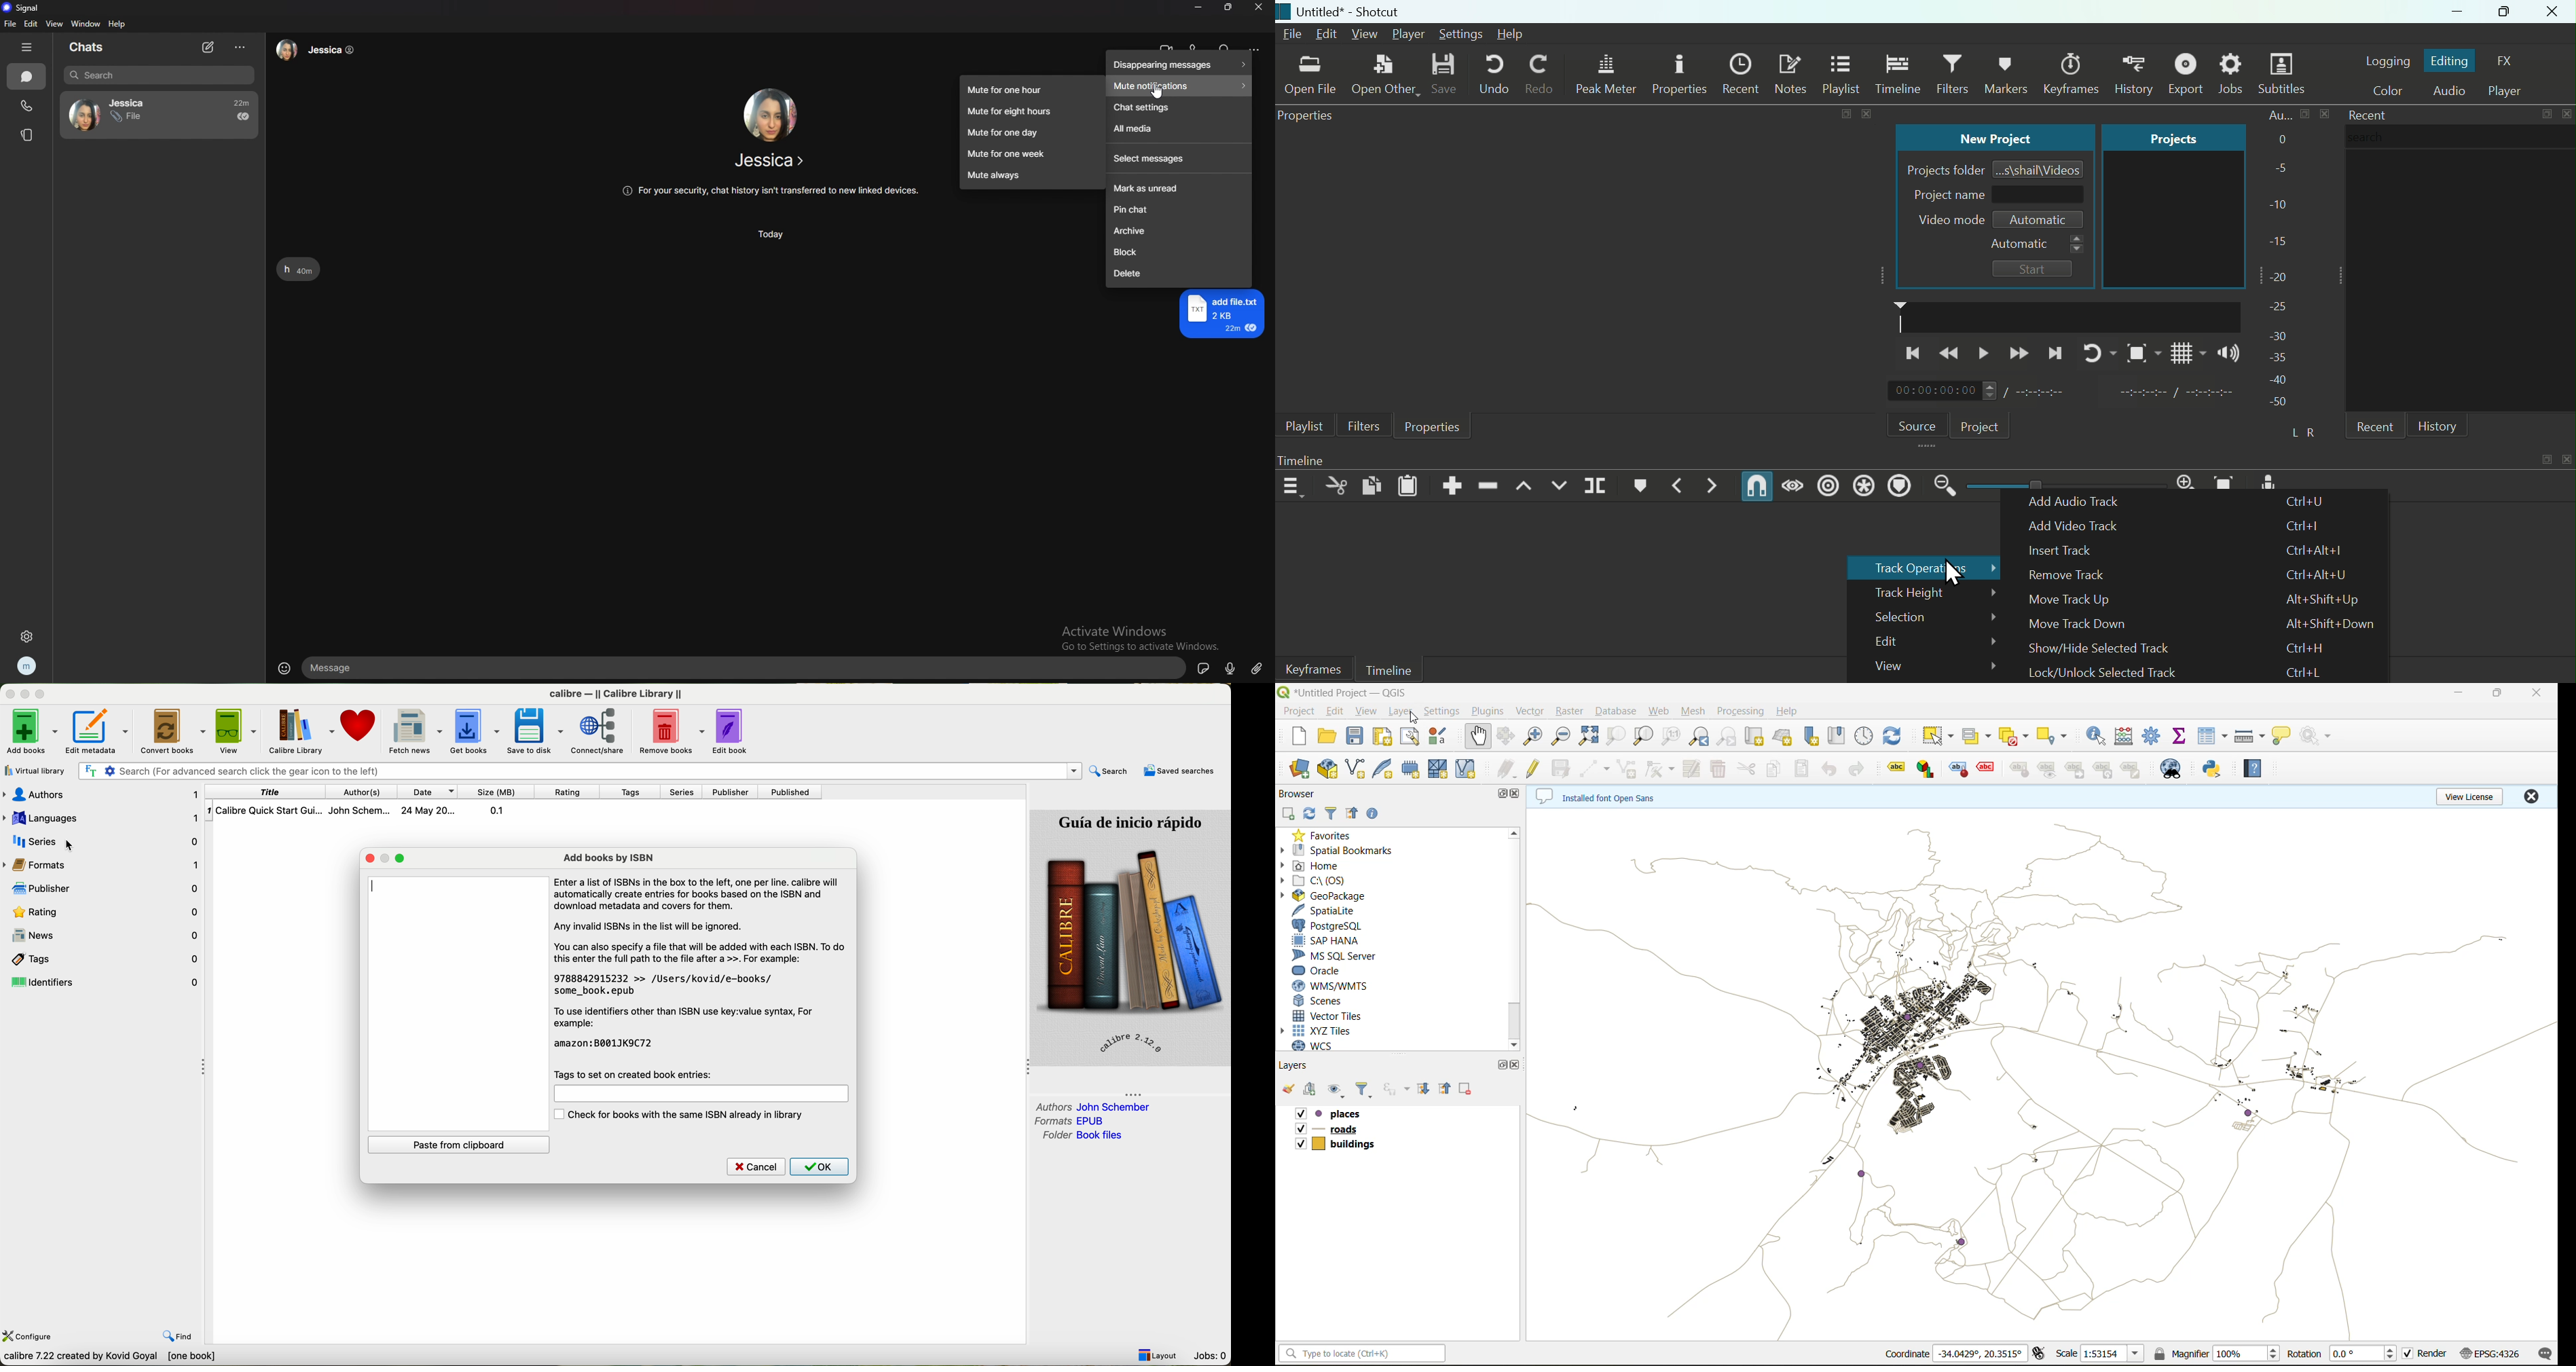 Image resolution: width=2576 pixels, height=1372 pixels. What do you see at coordinates (2160, 137) in the screenshot?
I see `Projects` at bounding box center [2160, 137].